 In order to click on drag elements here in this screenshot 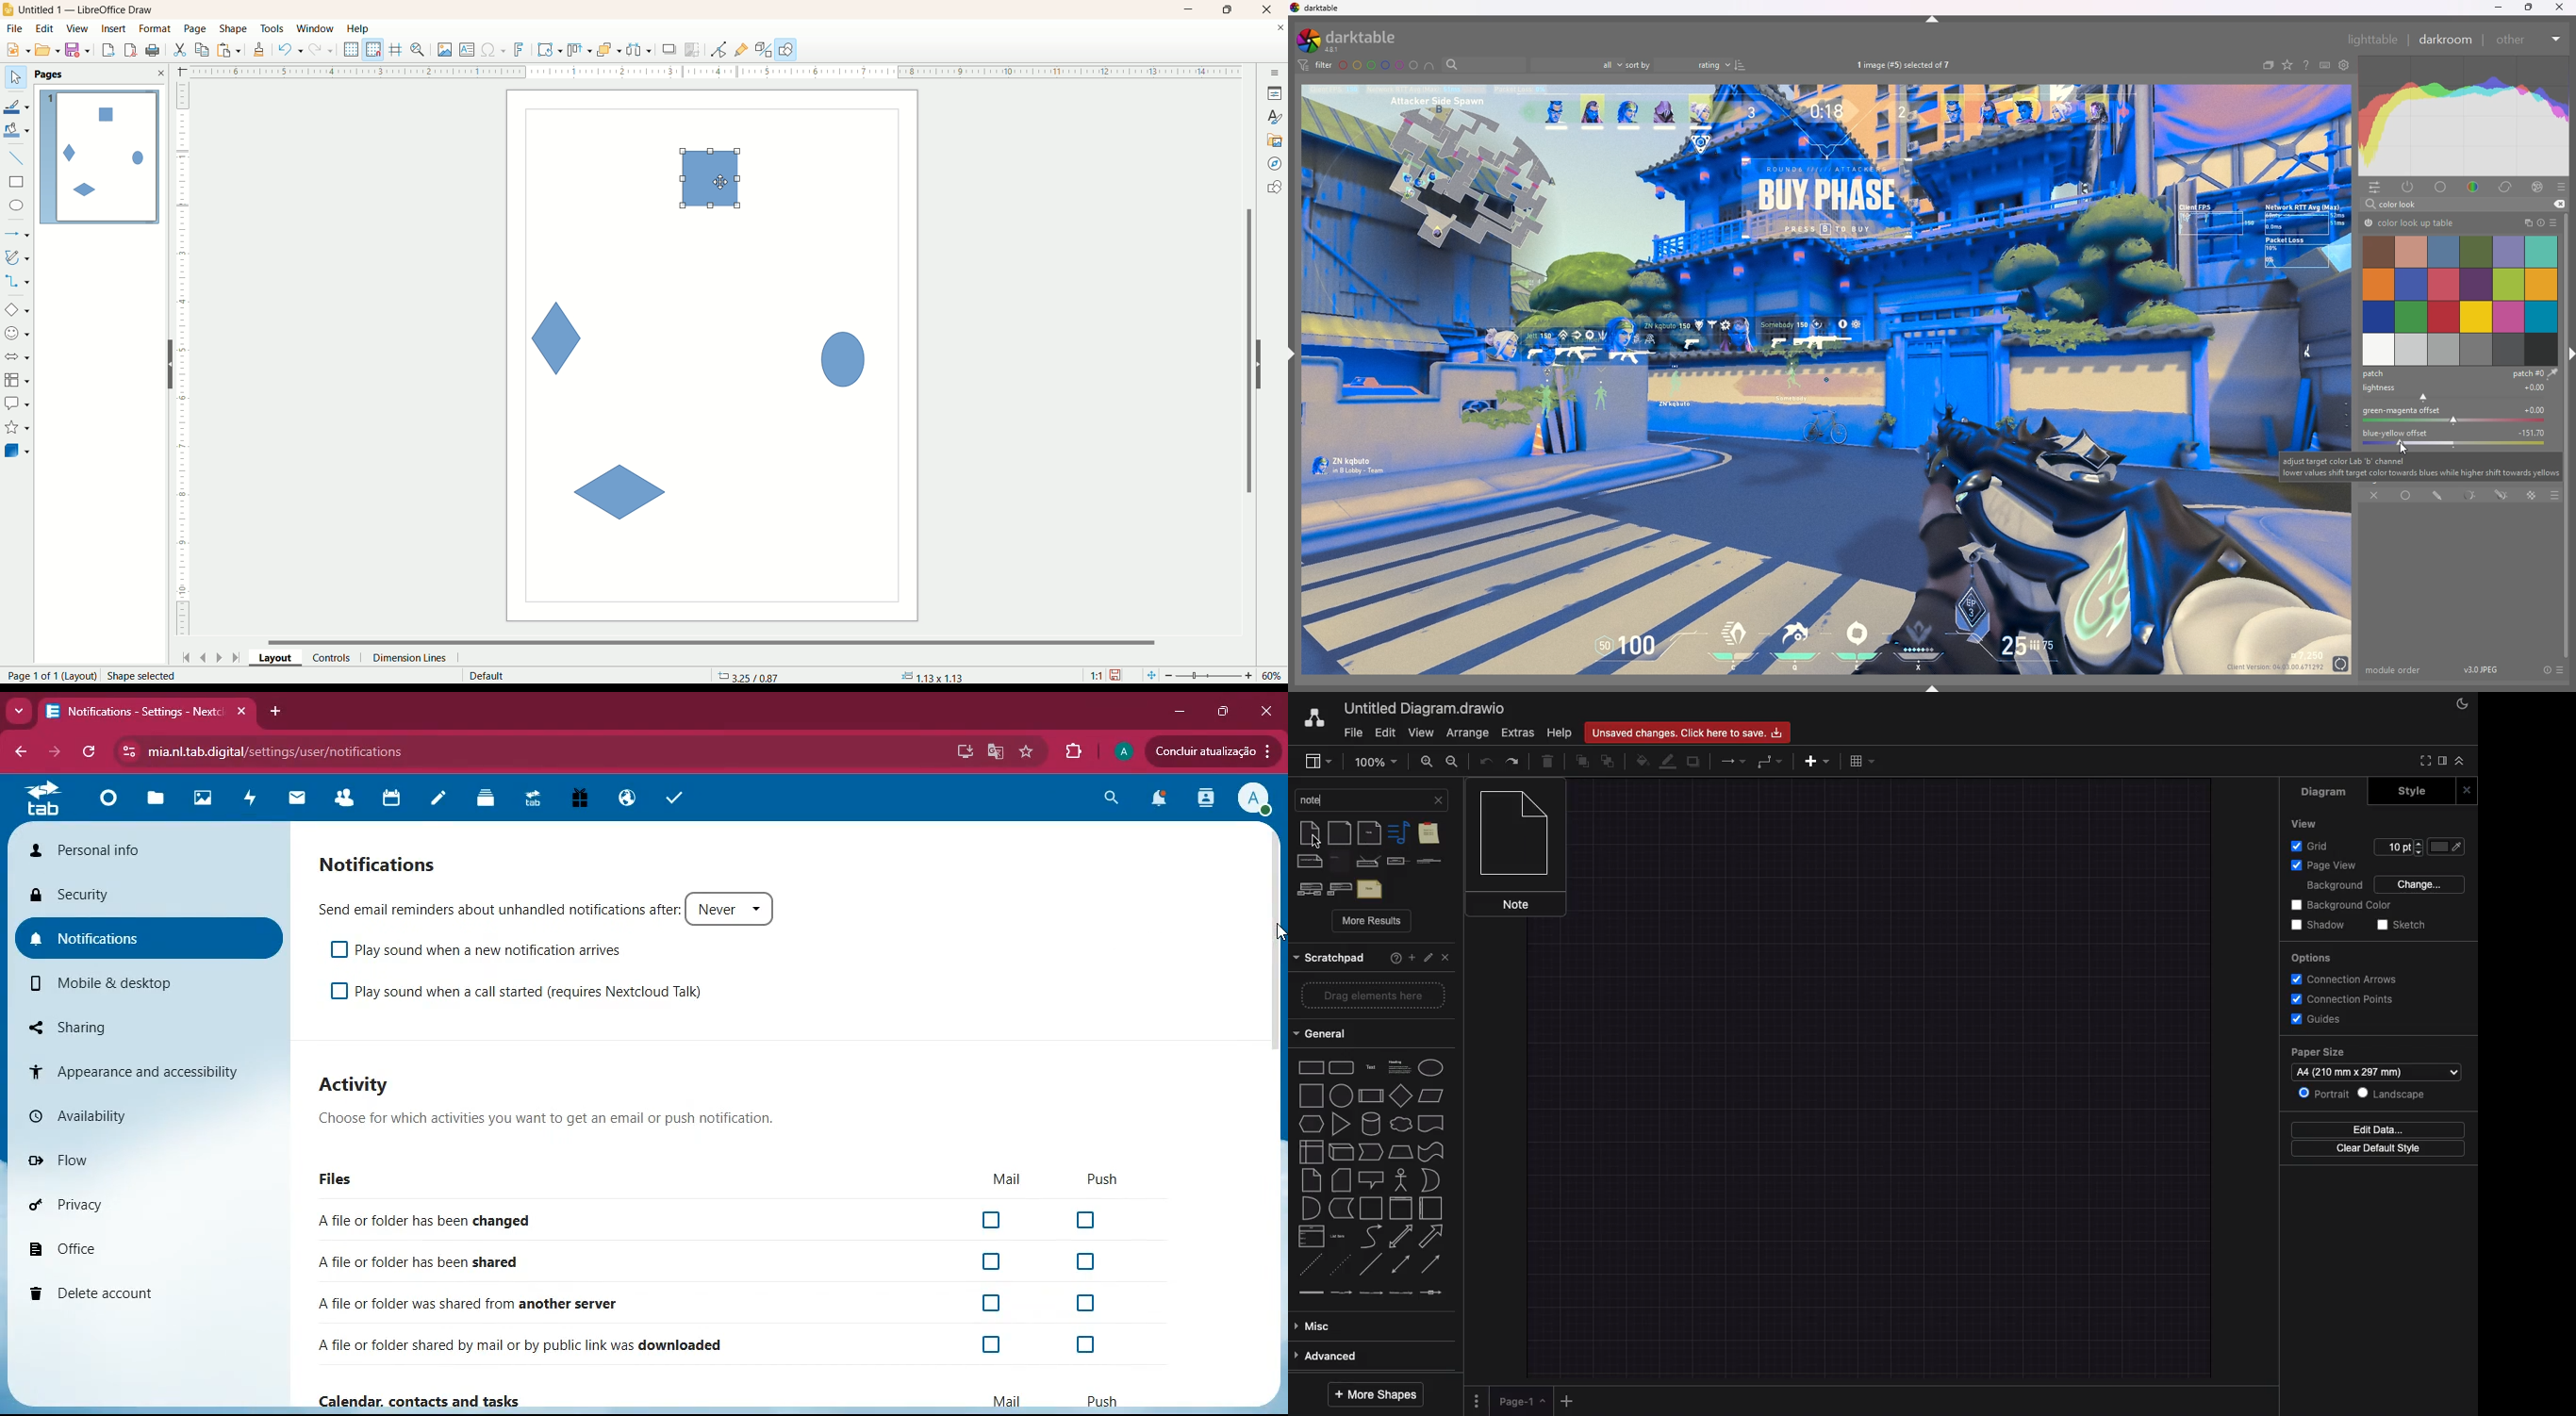, I will do `click(1370, 996)`.